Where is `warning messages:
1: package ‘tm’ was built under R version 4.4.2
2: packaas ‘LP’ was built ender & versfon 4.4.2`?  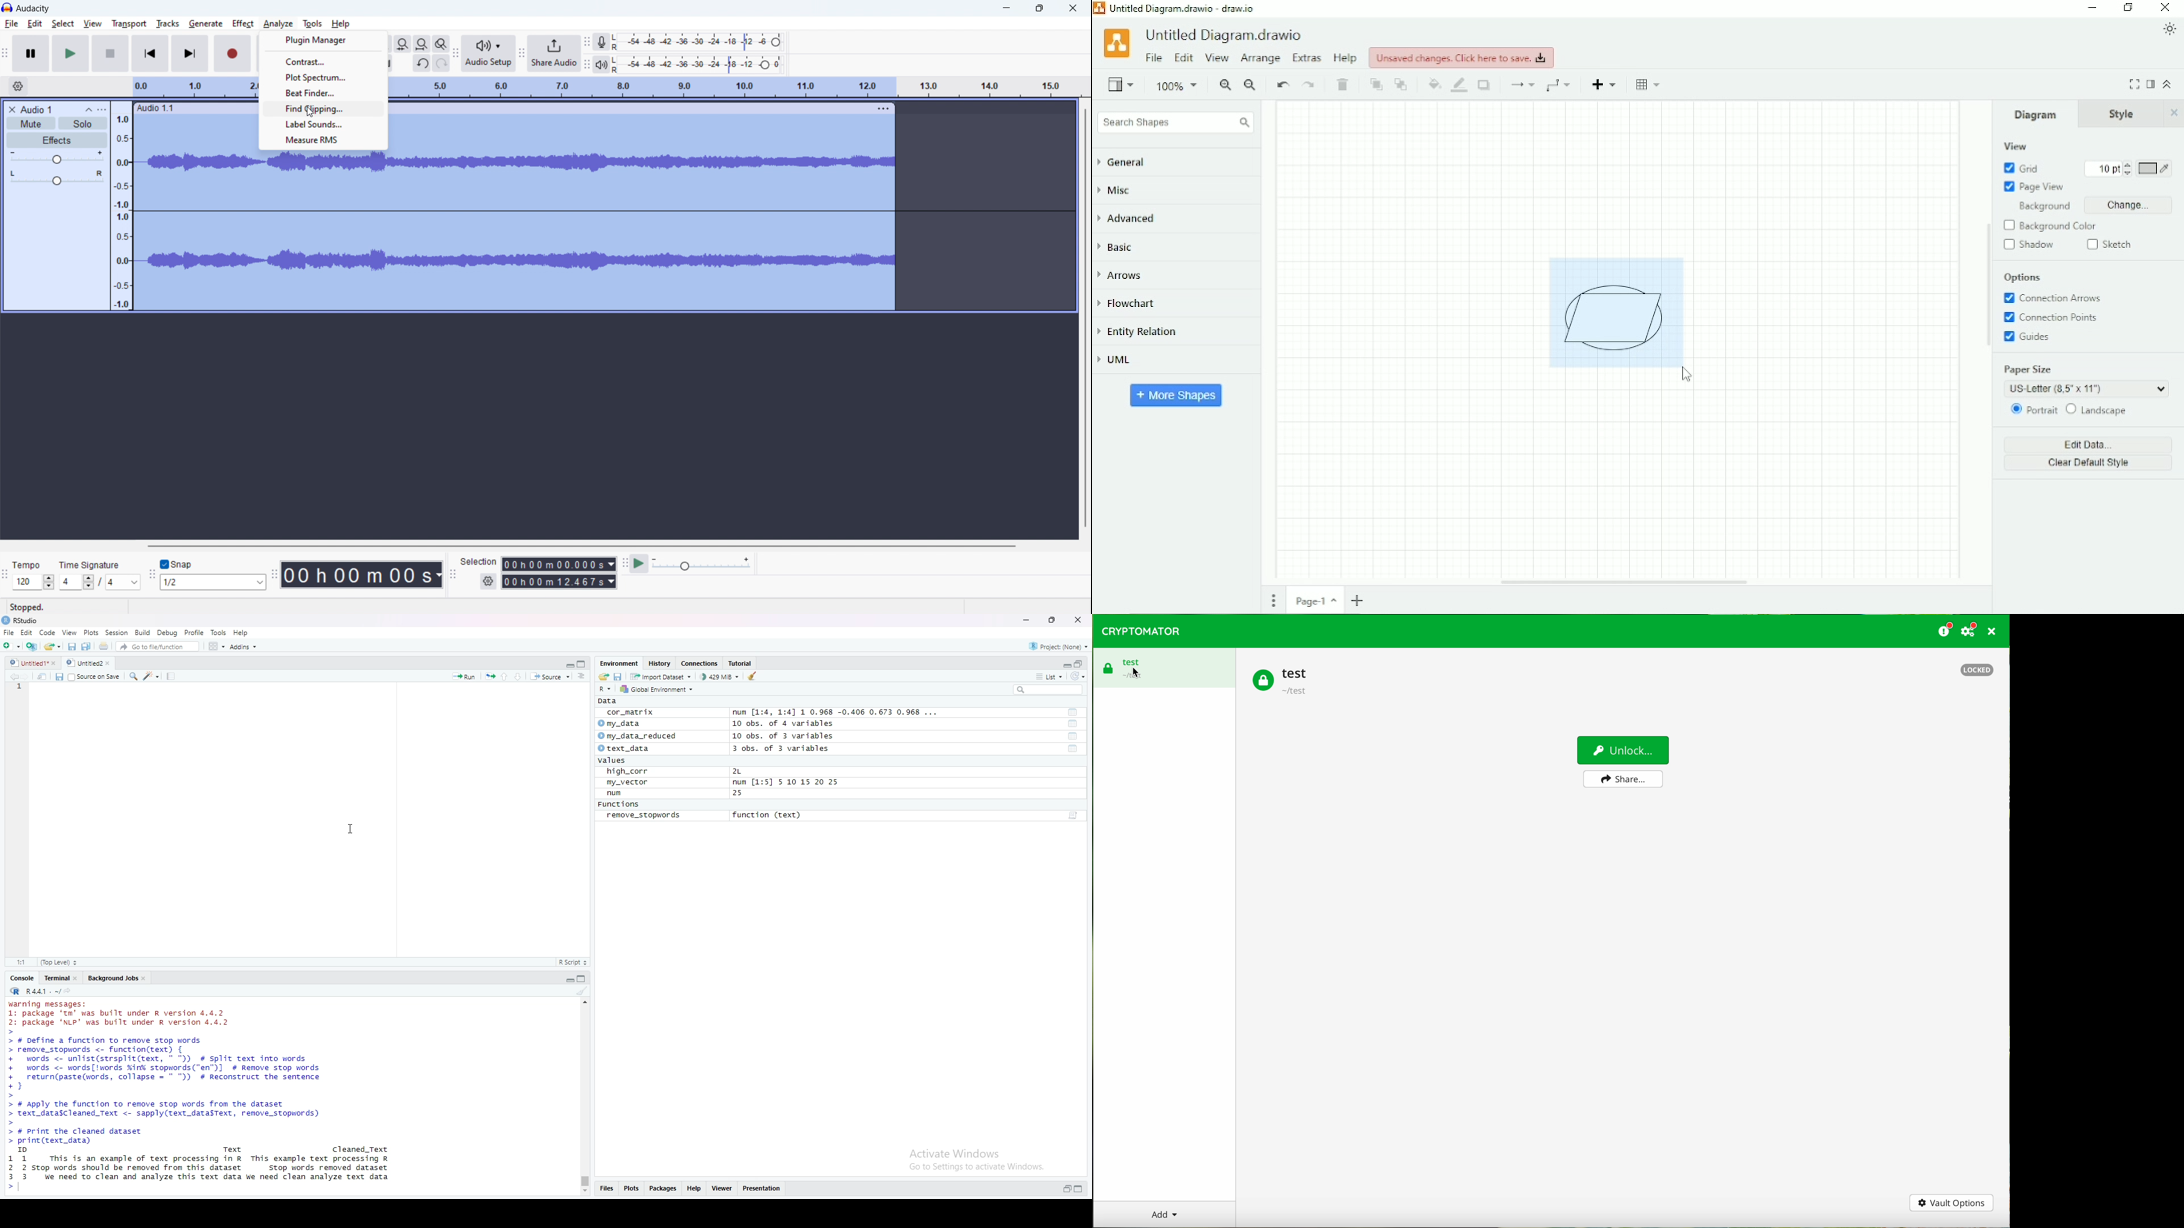 warning messages:
1: package ‘tm’ was built under R version 4.4.2
2: packaas ‘LP’ was built ender & versfon 4.4.2 is located at coordinates (123, 1012).